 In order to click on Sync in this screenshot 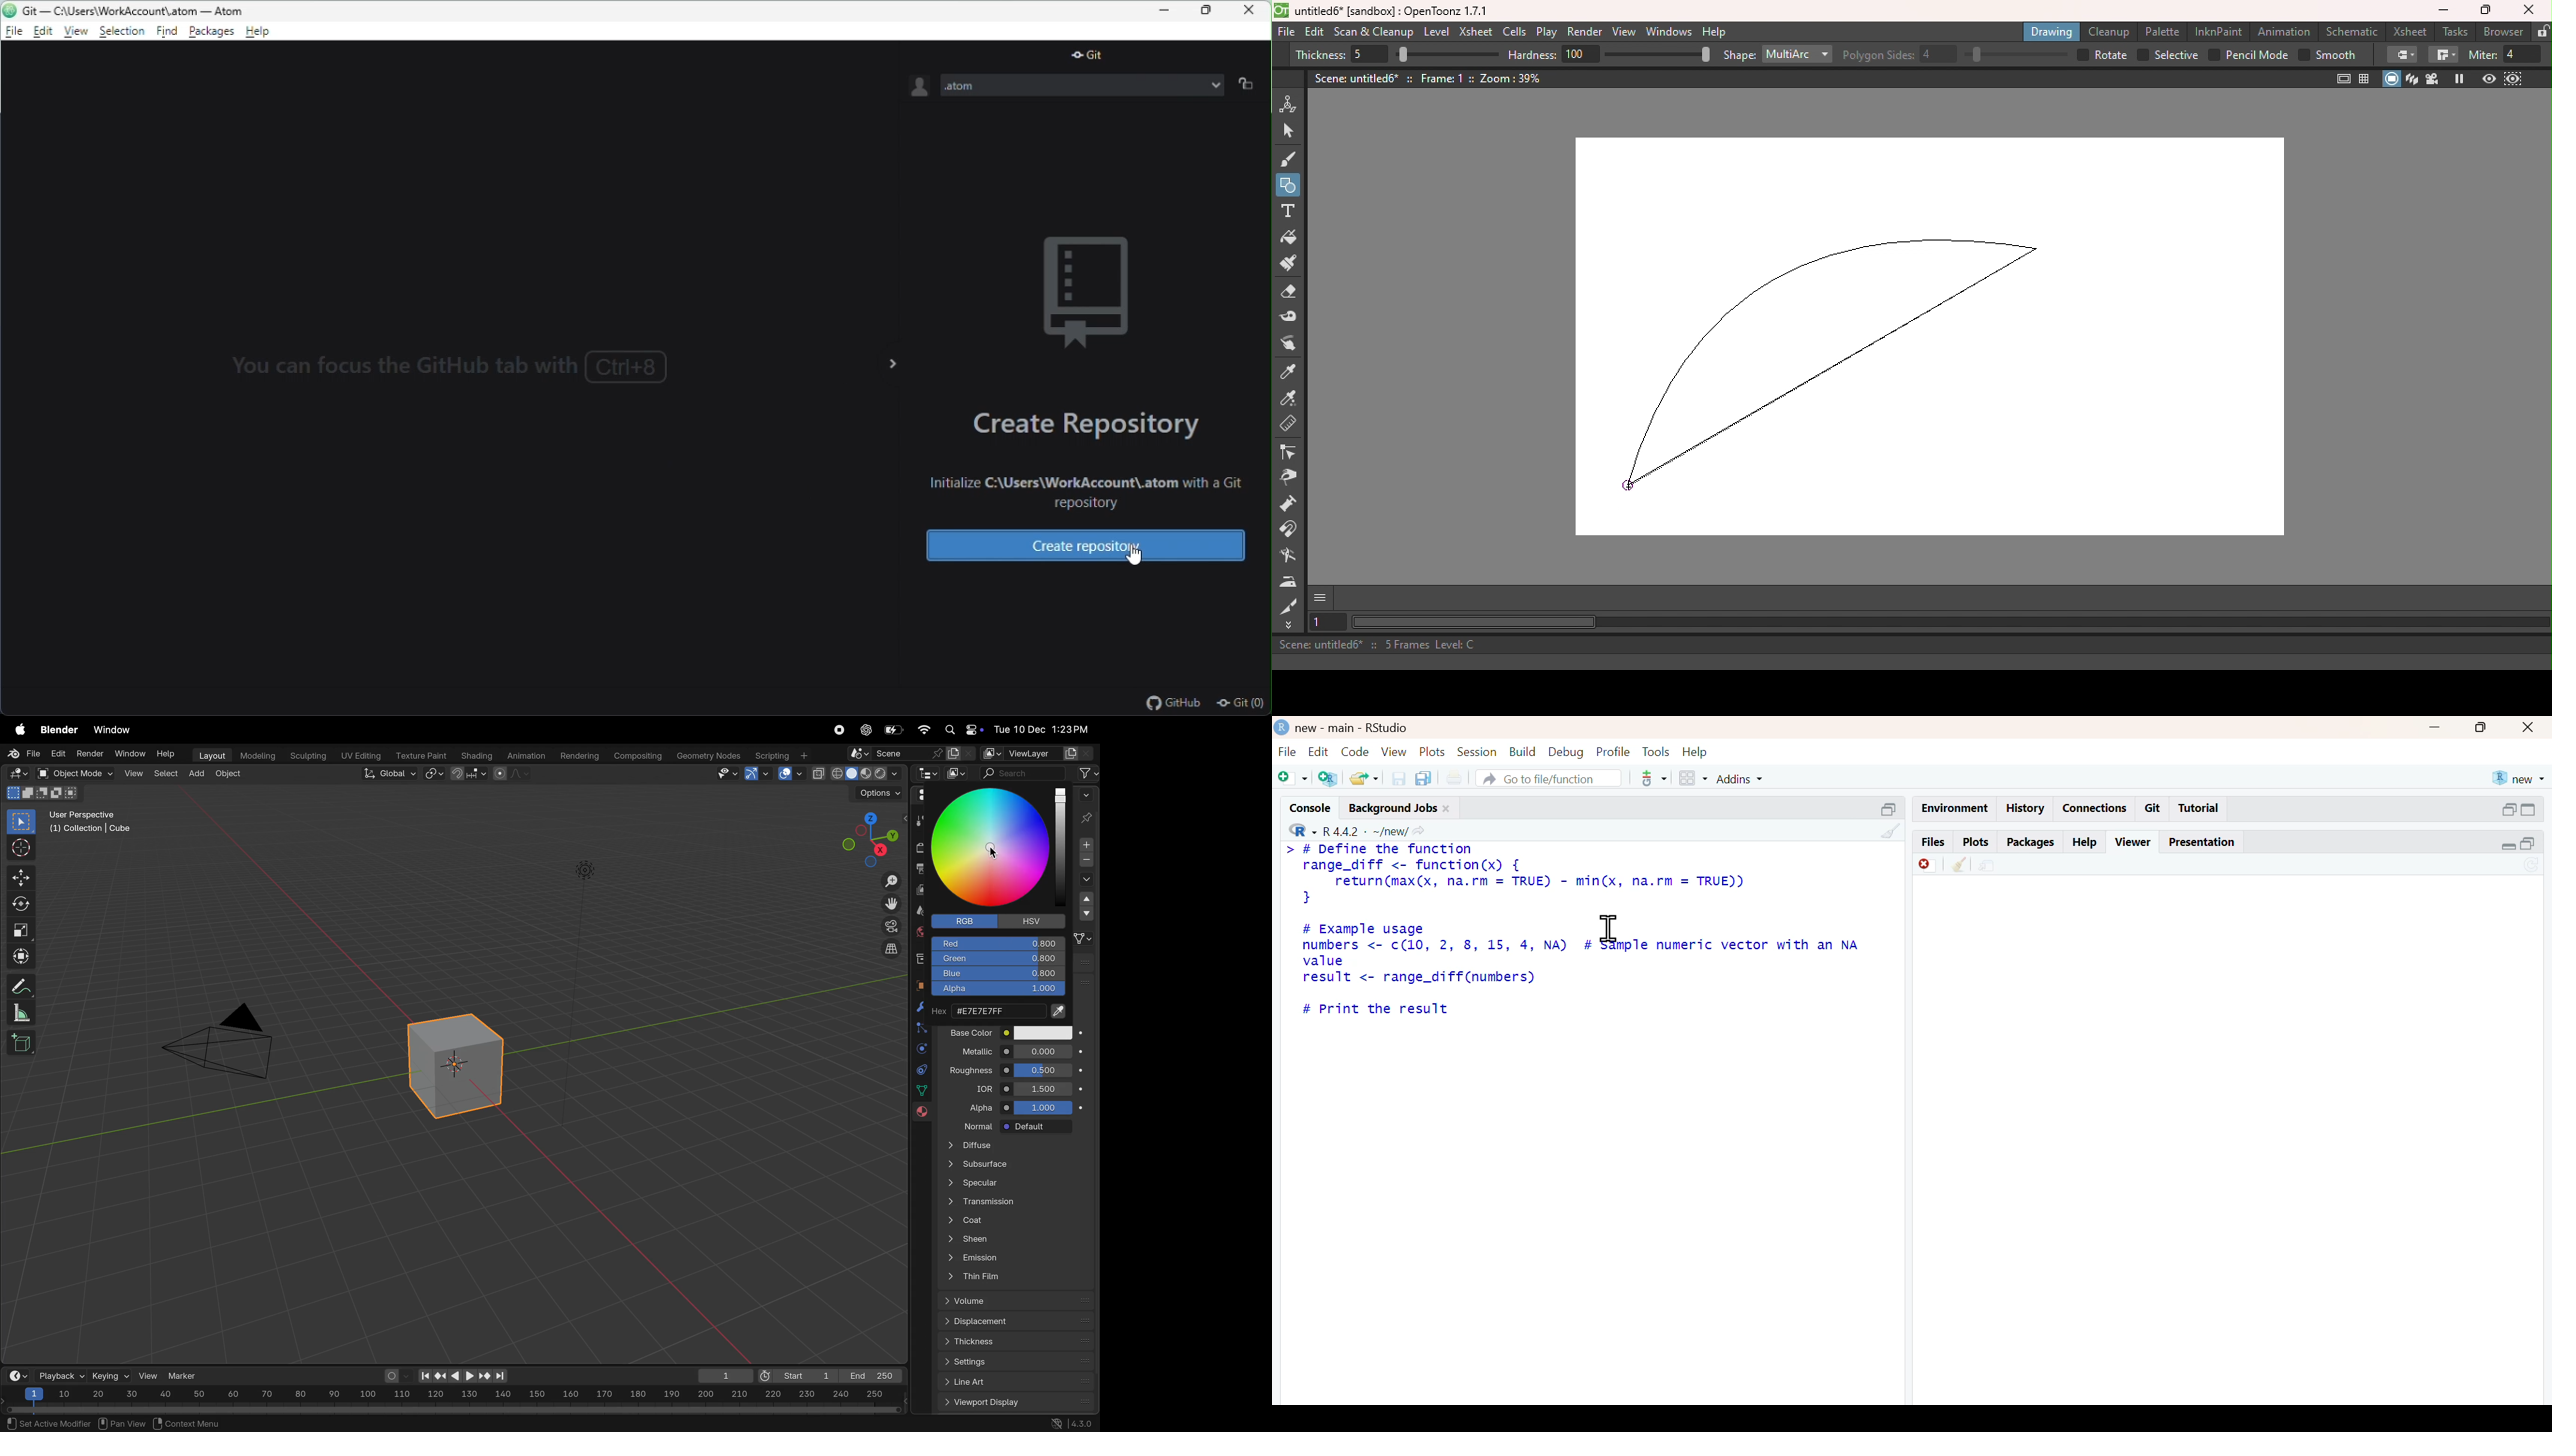, I will do `click(2532, 866)`.